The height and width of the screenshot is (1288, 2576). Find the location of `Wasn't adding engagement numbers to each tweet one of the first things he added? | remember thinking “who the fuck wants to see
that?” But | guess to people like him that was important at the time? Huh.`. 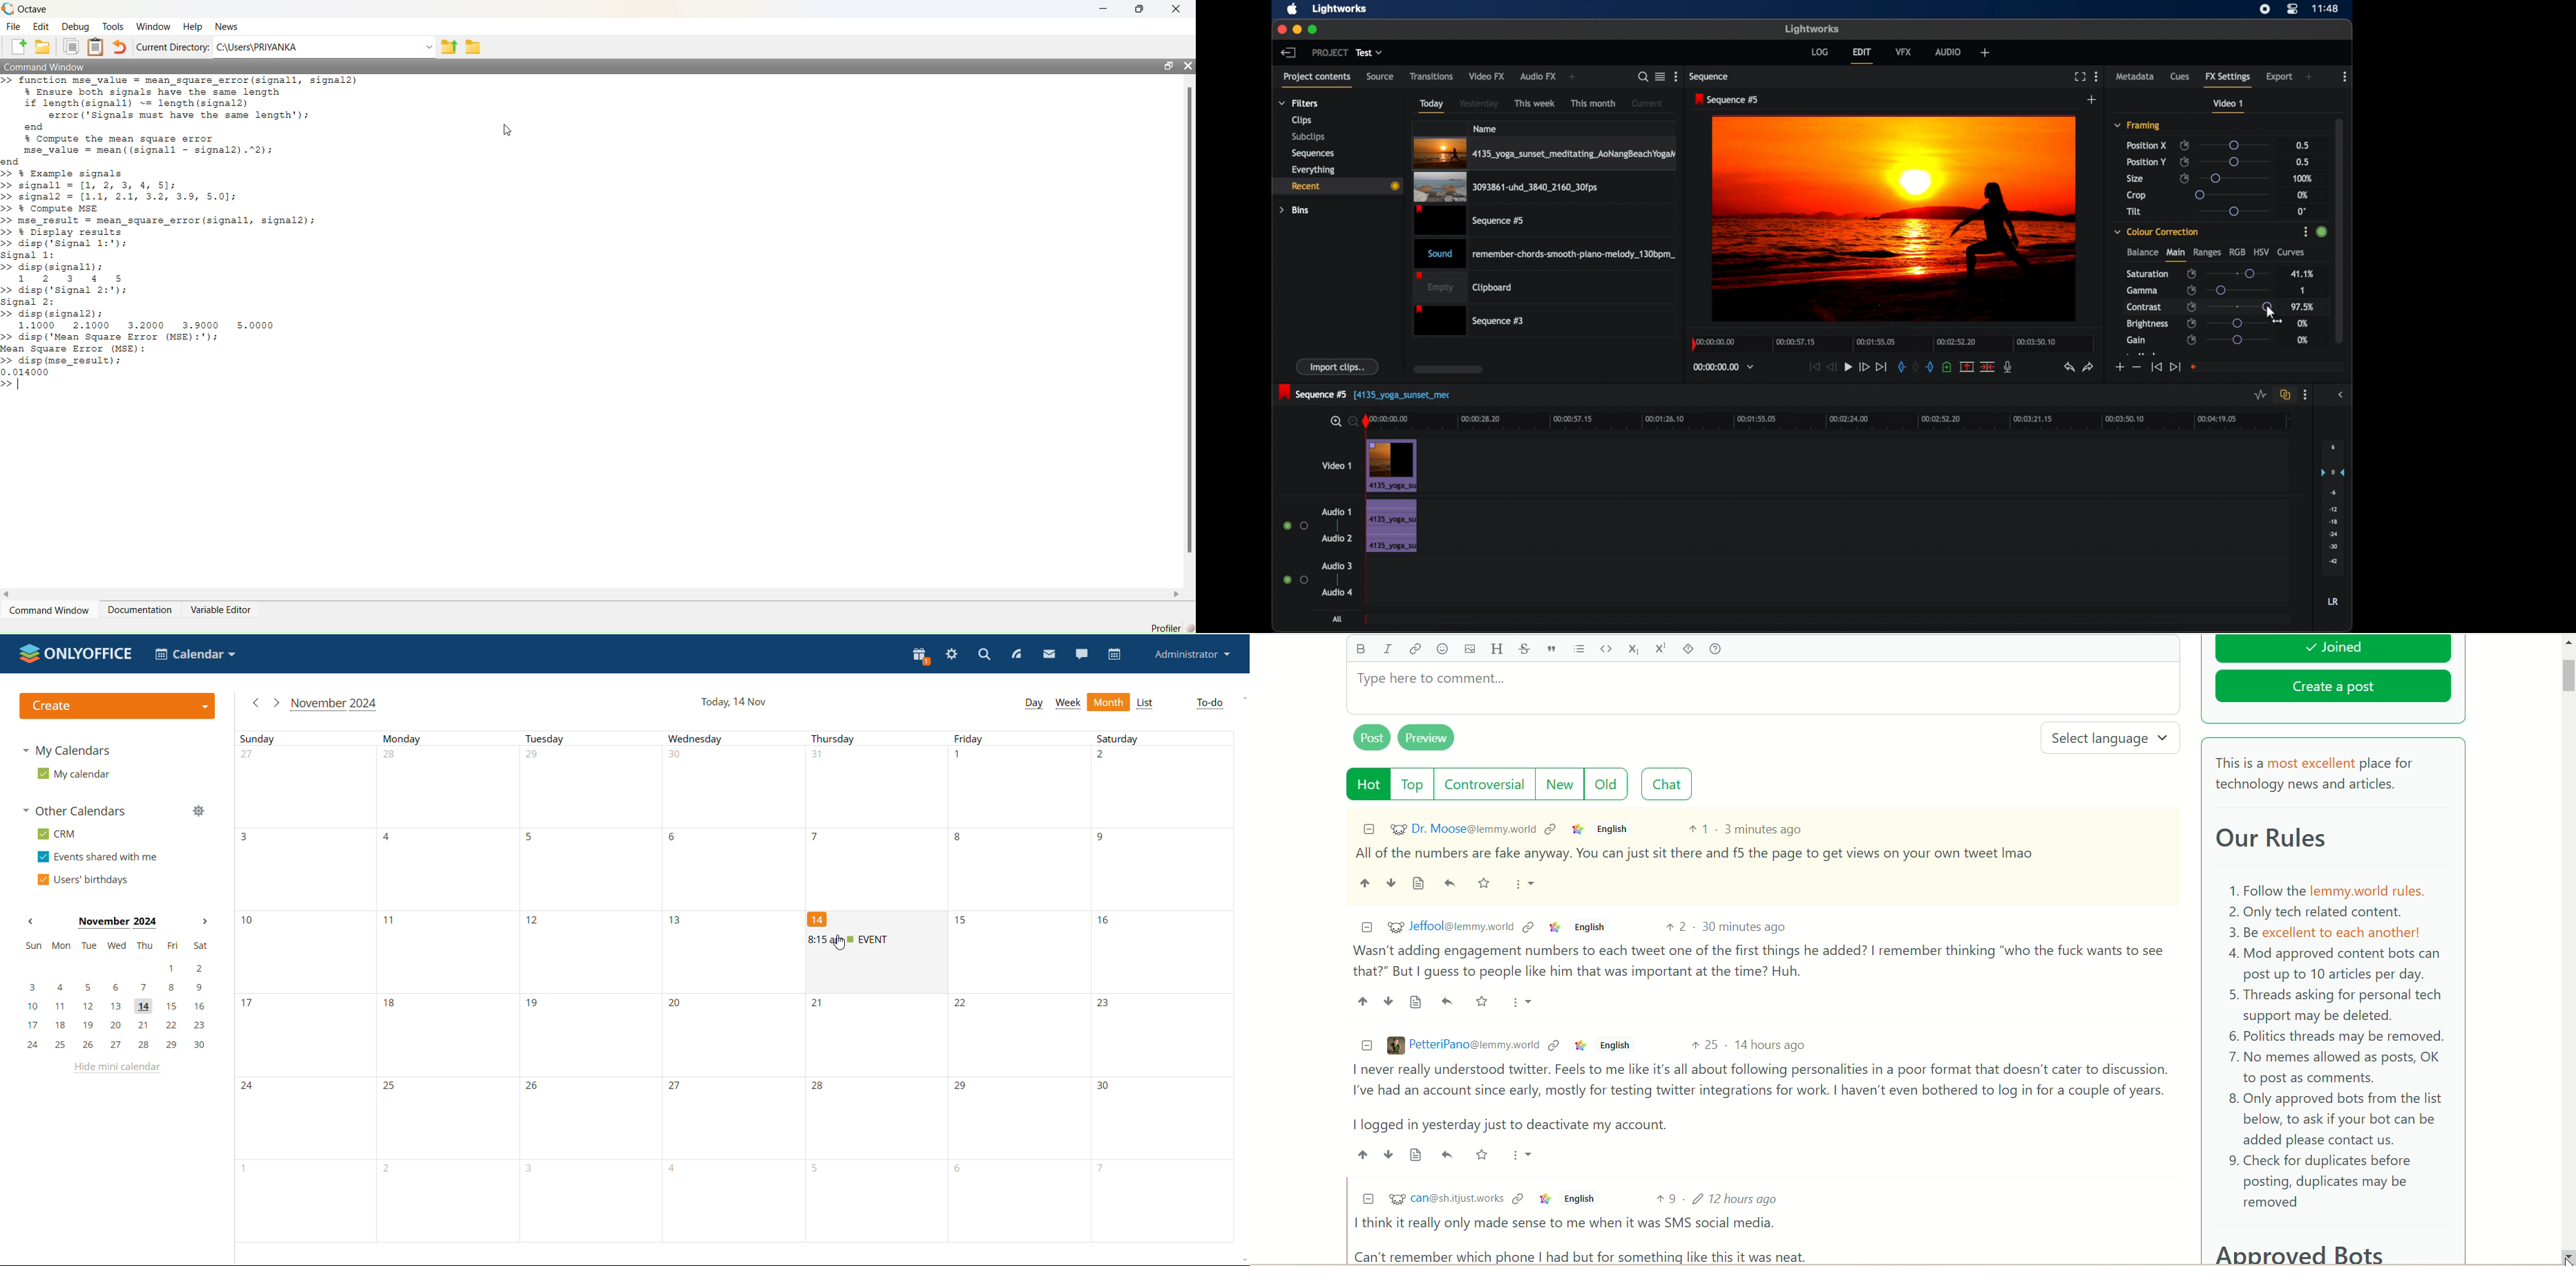

Wasn't adding engagement numbers to each tweet one of the first things he added? | remember thinking “who the fuck wants to see
that?” But | guess to people like him that was important at the time? Huh. is located at coordinates (1759, 961).